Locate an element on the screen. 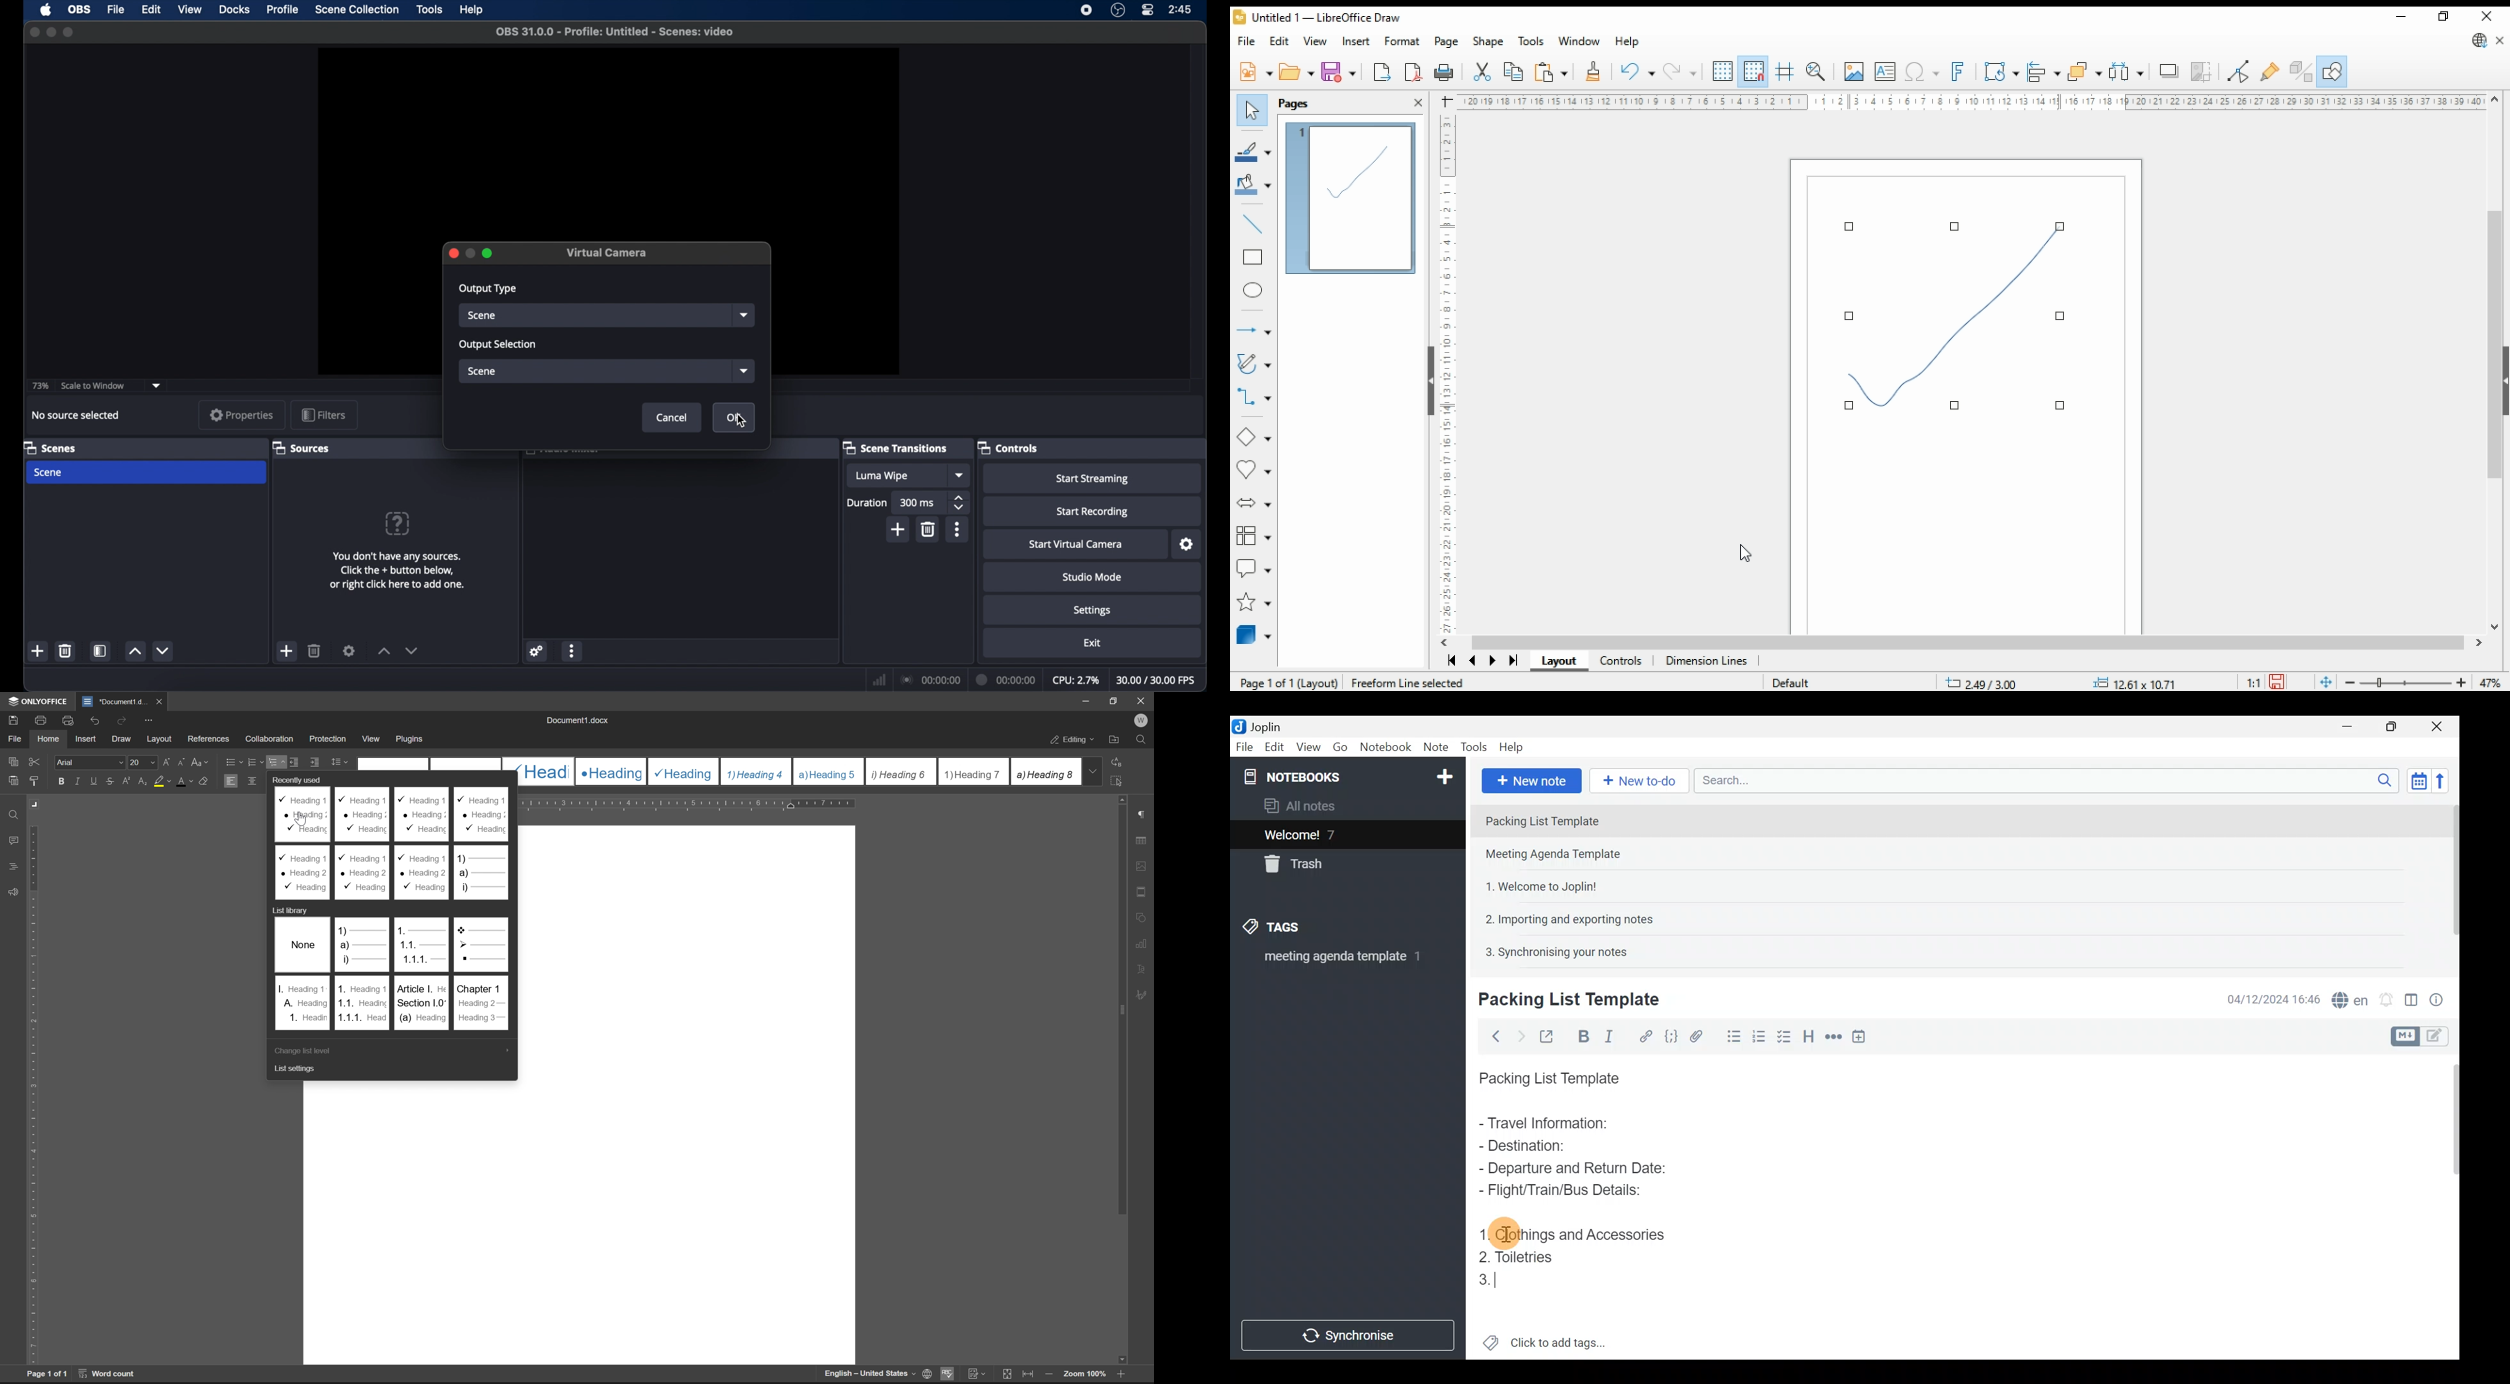 This screenshot has height=1400, width=2520. file is located at coordinates (1245, 41).